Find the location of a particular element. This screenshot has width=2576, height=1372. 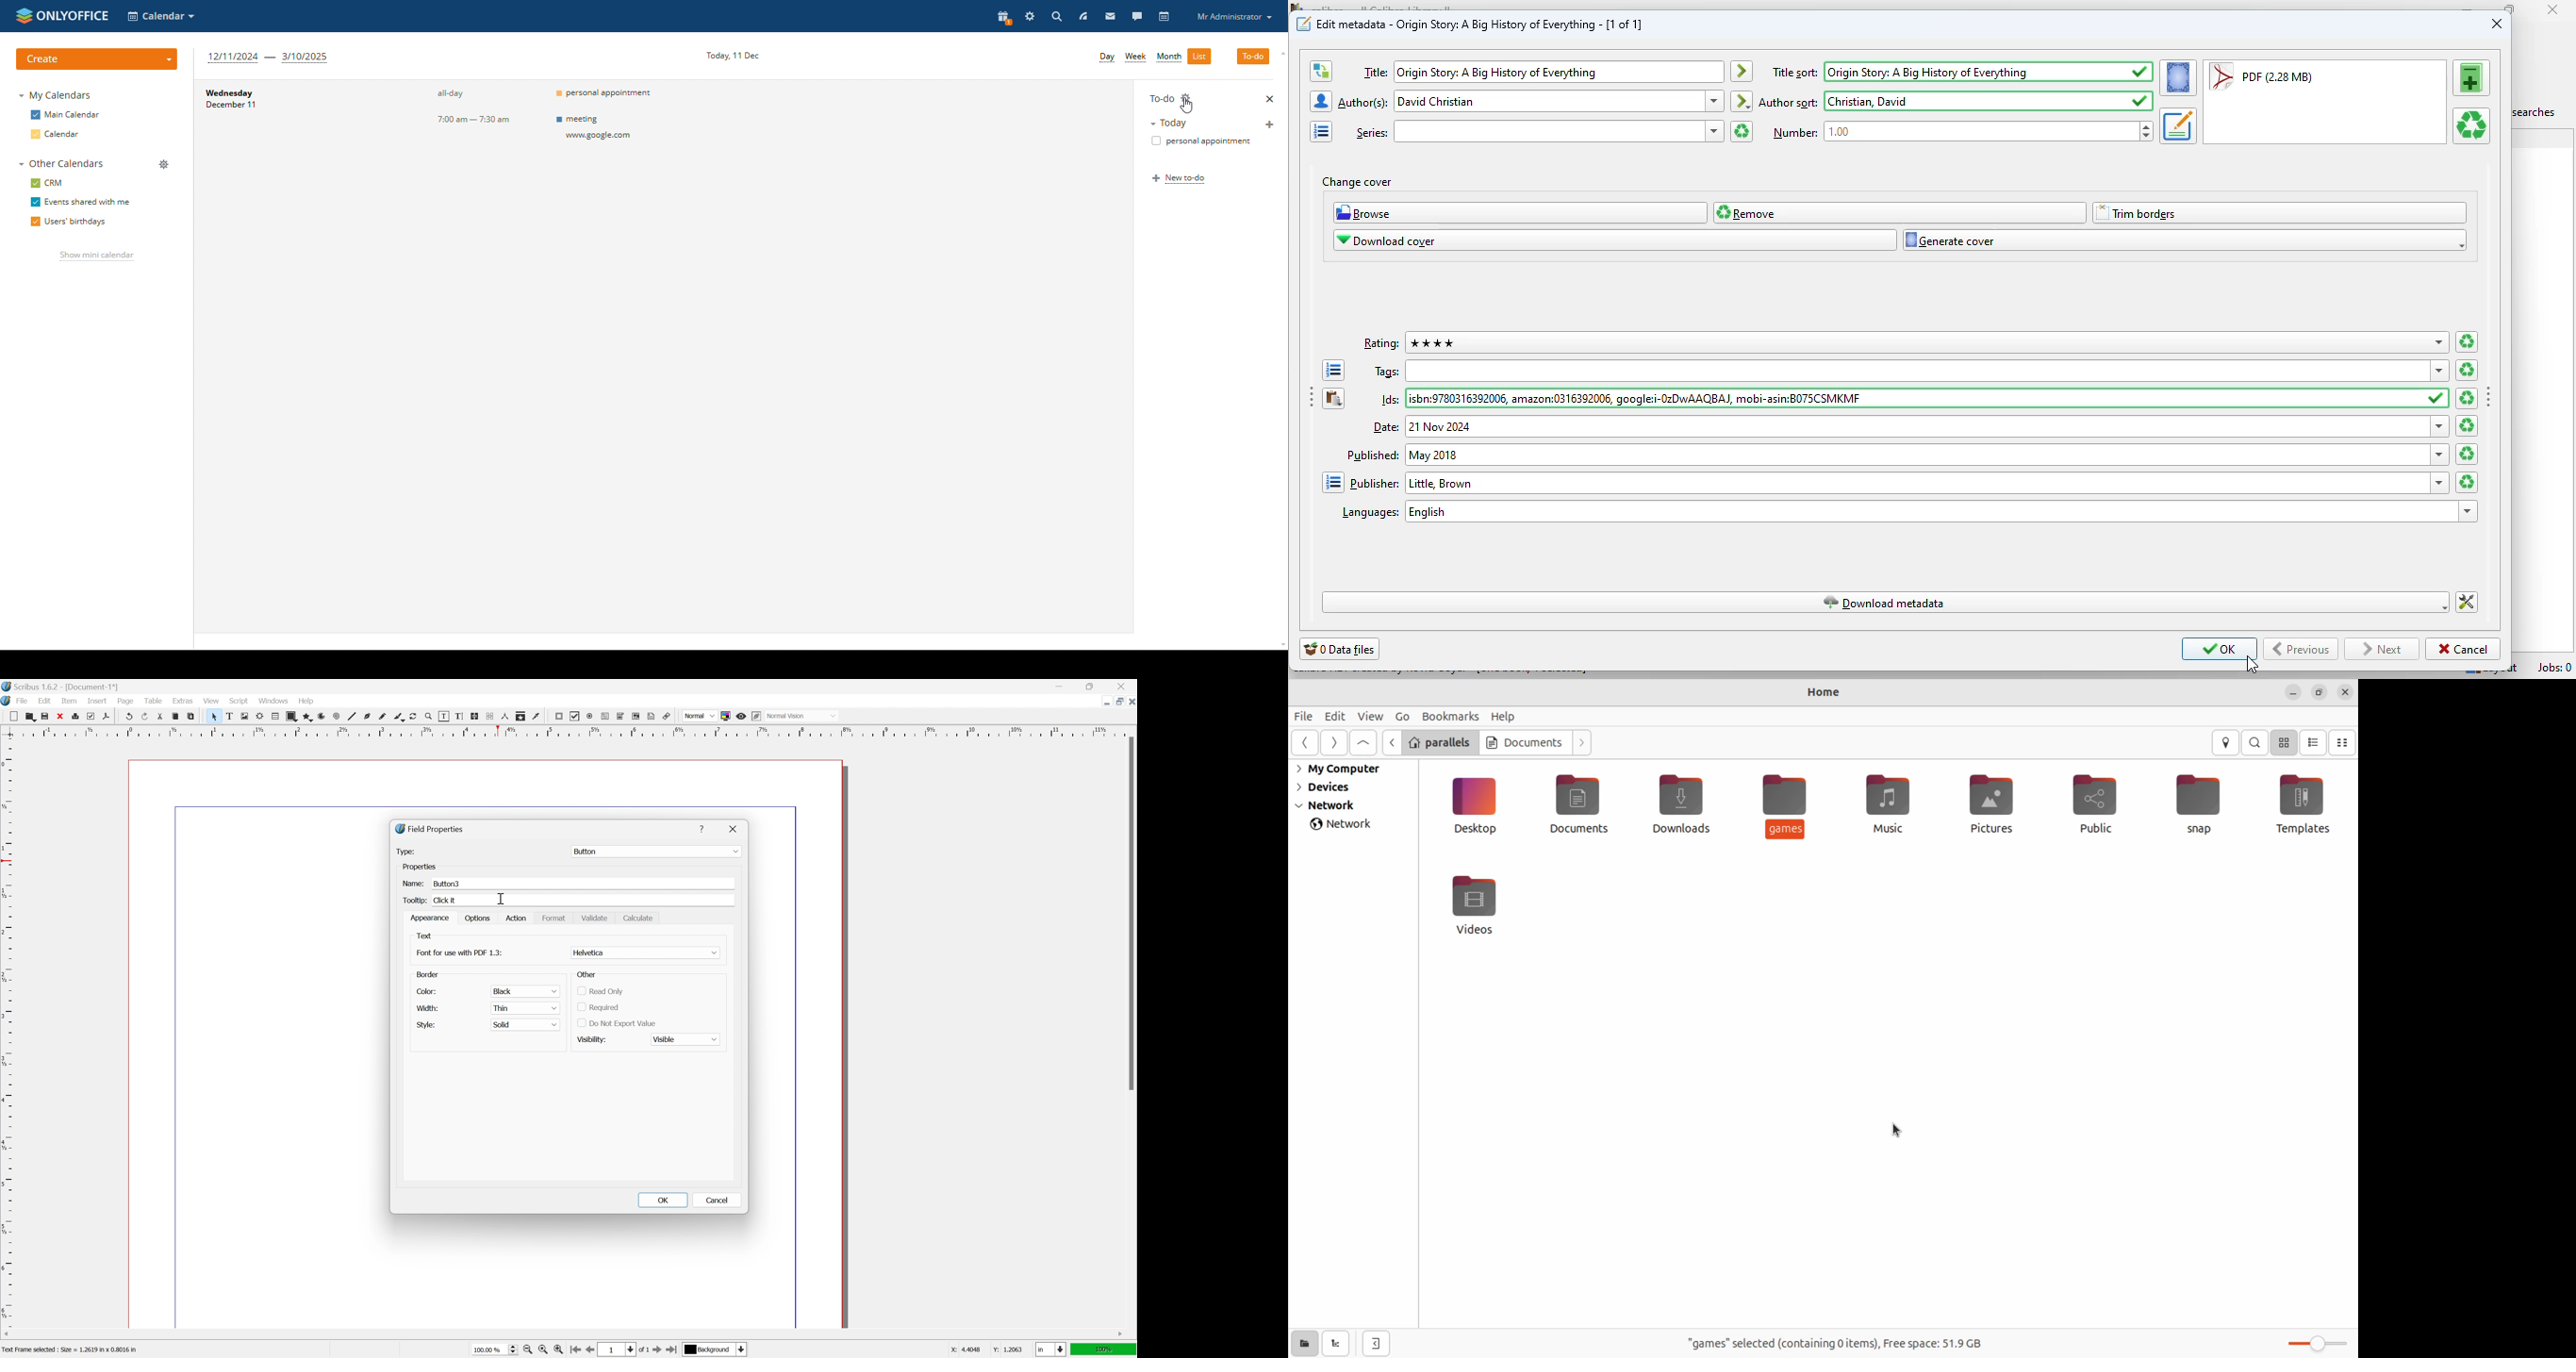

number: 1.00 is located at coordinates (1980, 131).